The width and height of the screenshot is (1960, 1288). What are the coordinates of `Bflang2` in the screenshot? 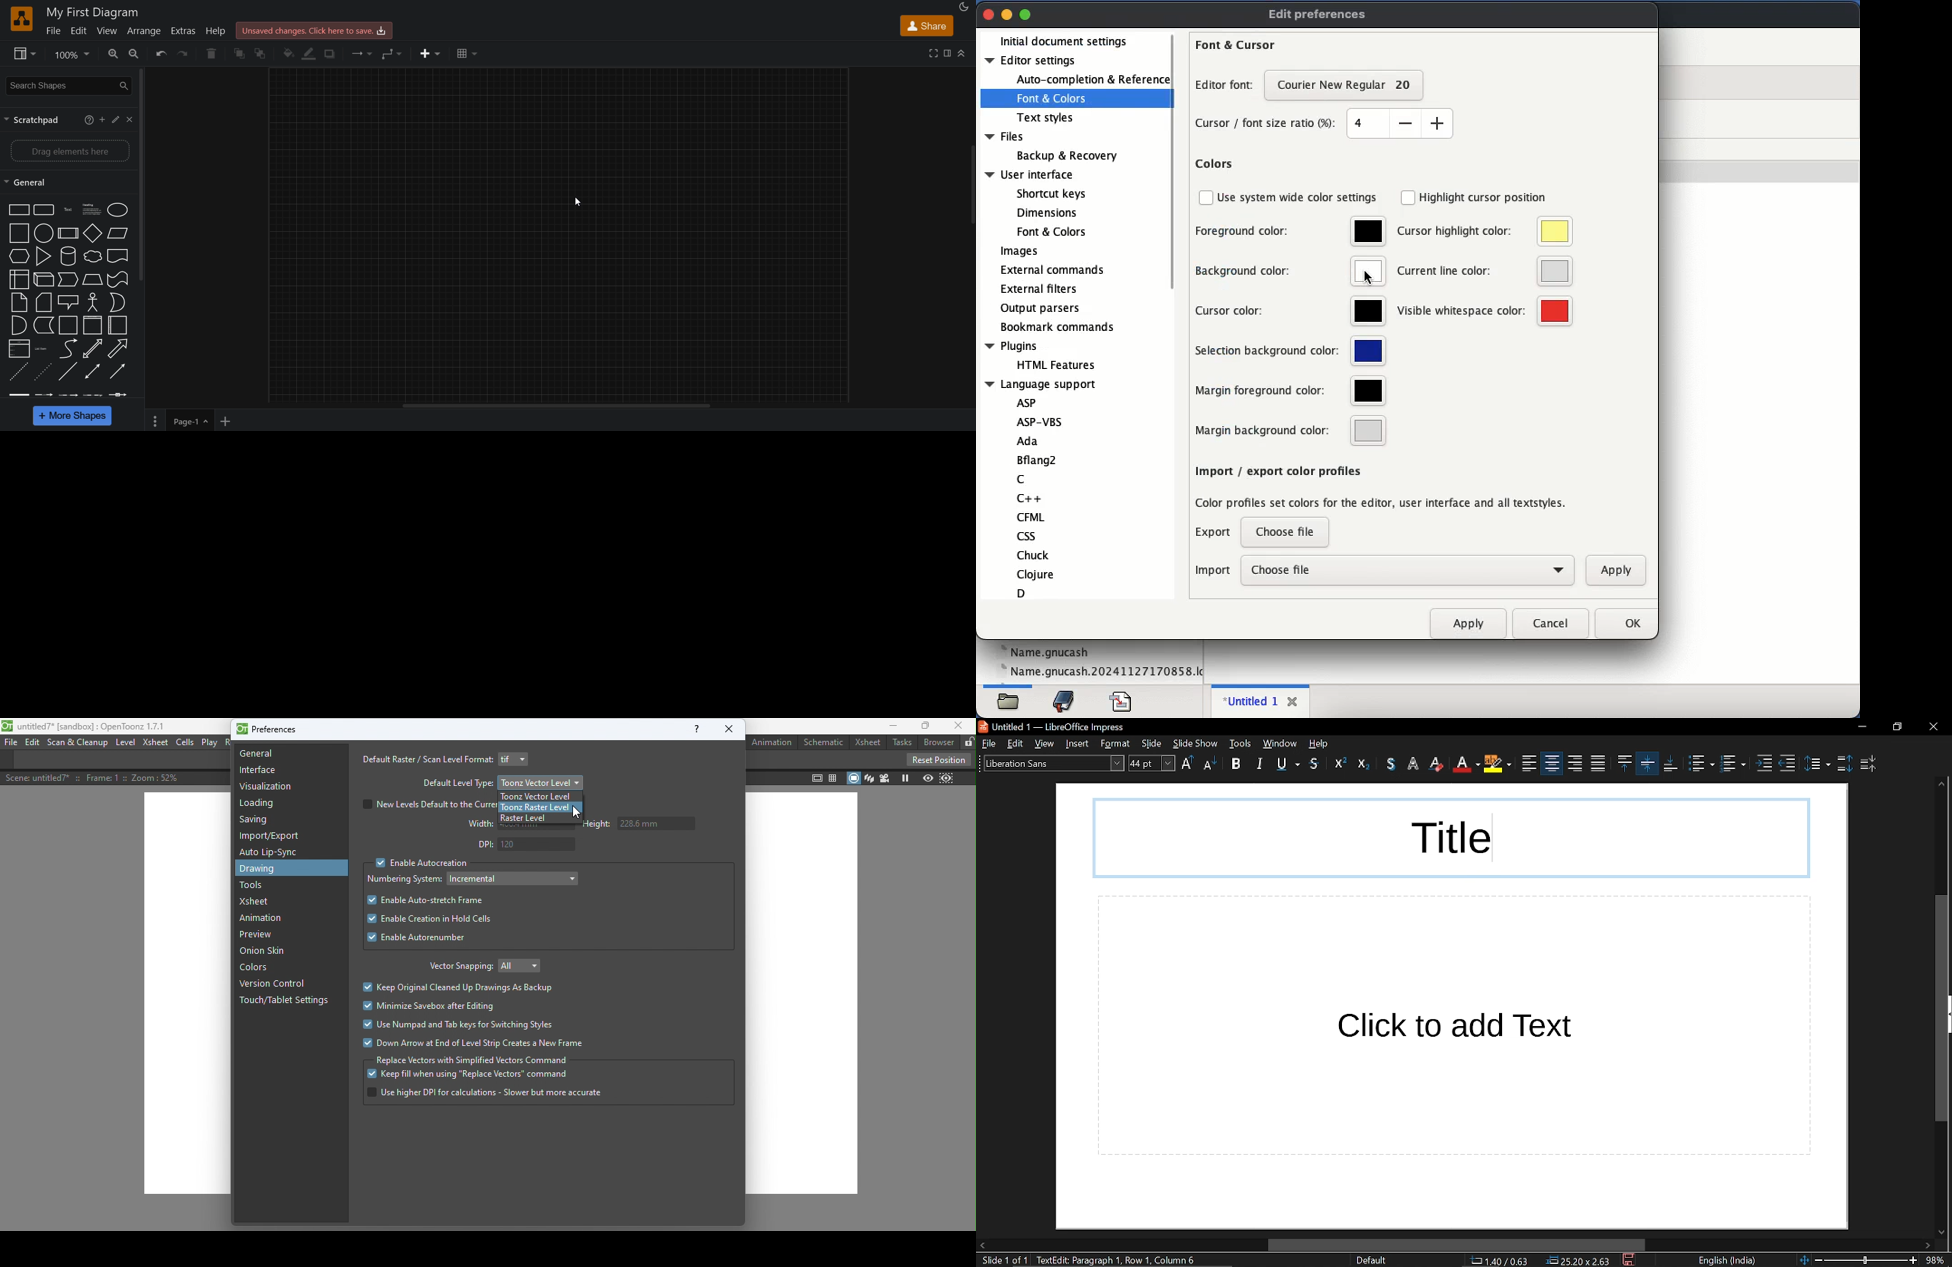 It's located at (1038, 459).